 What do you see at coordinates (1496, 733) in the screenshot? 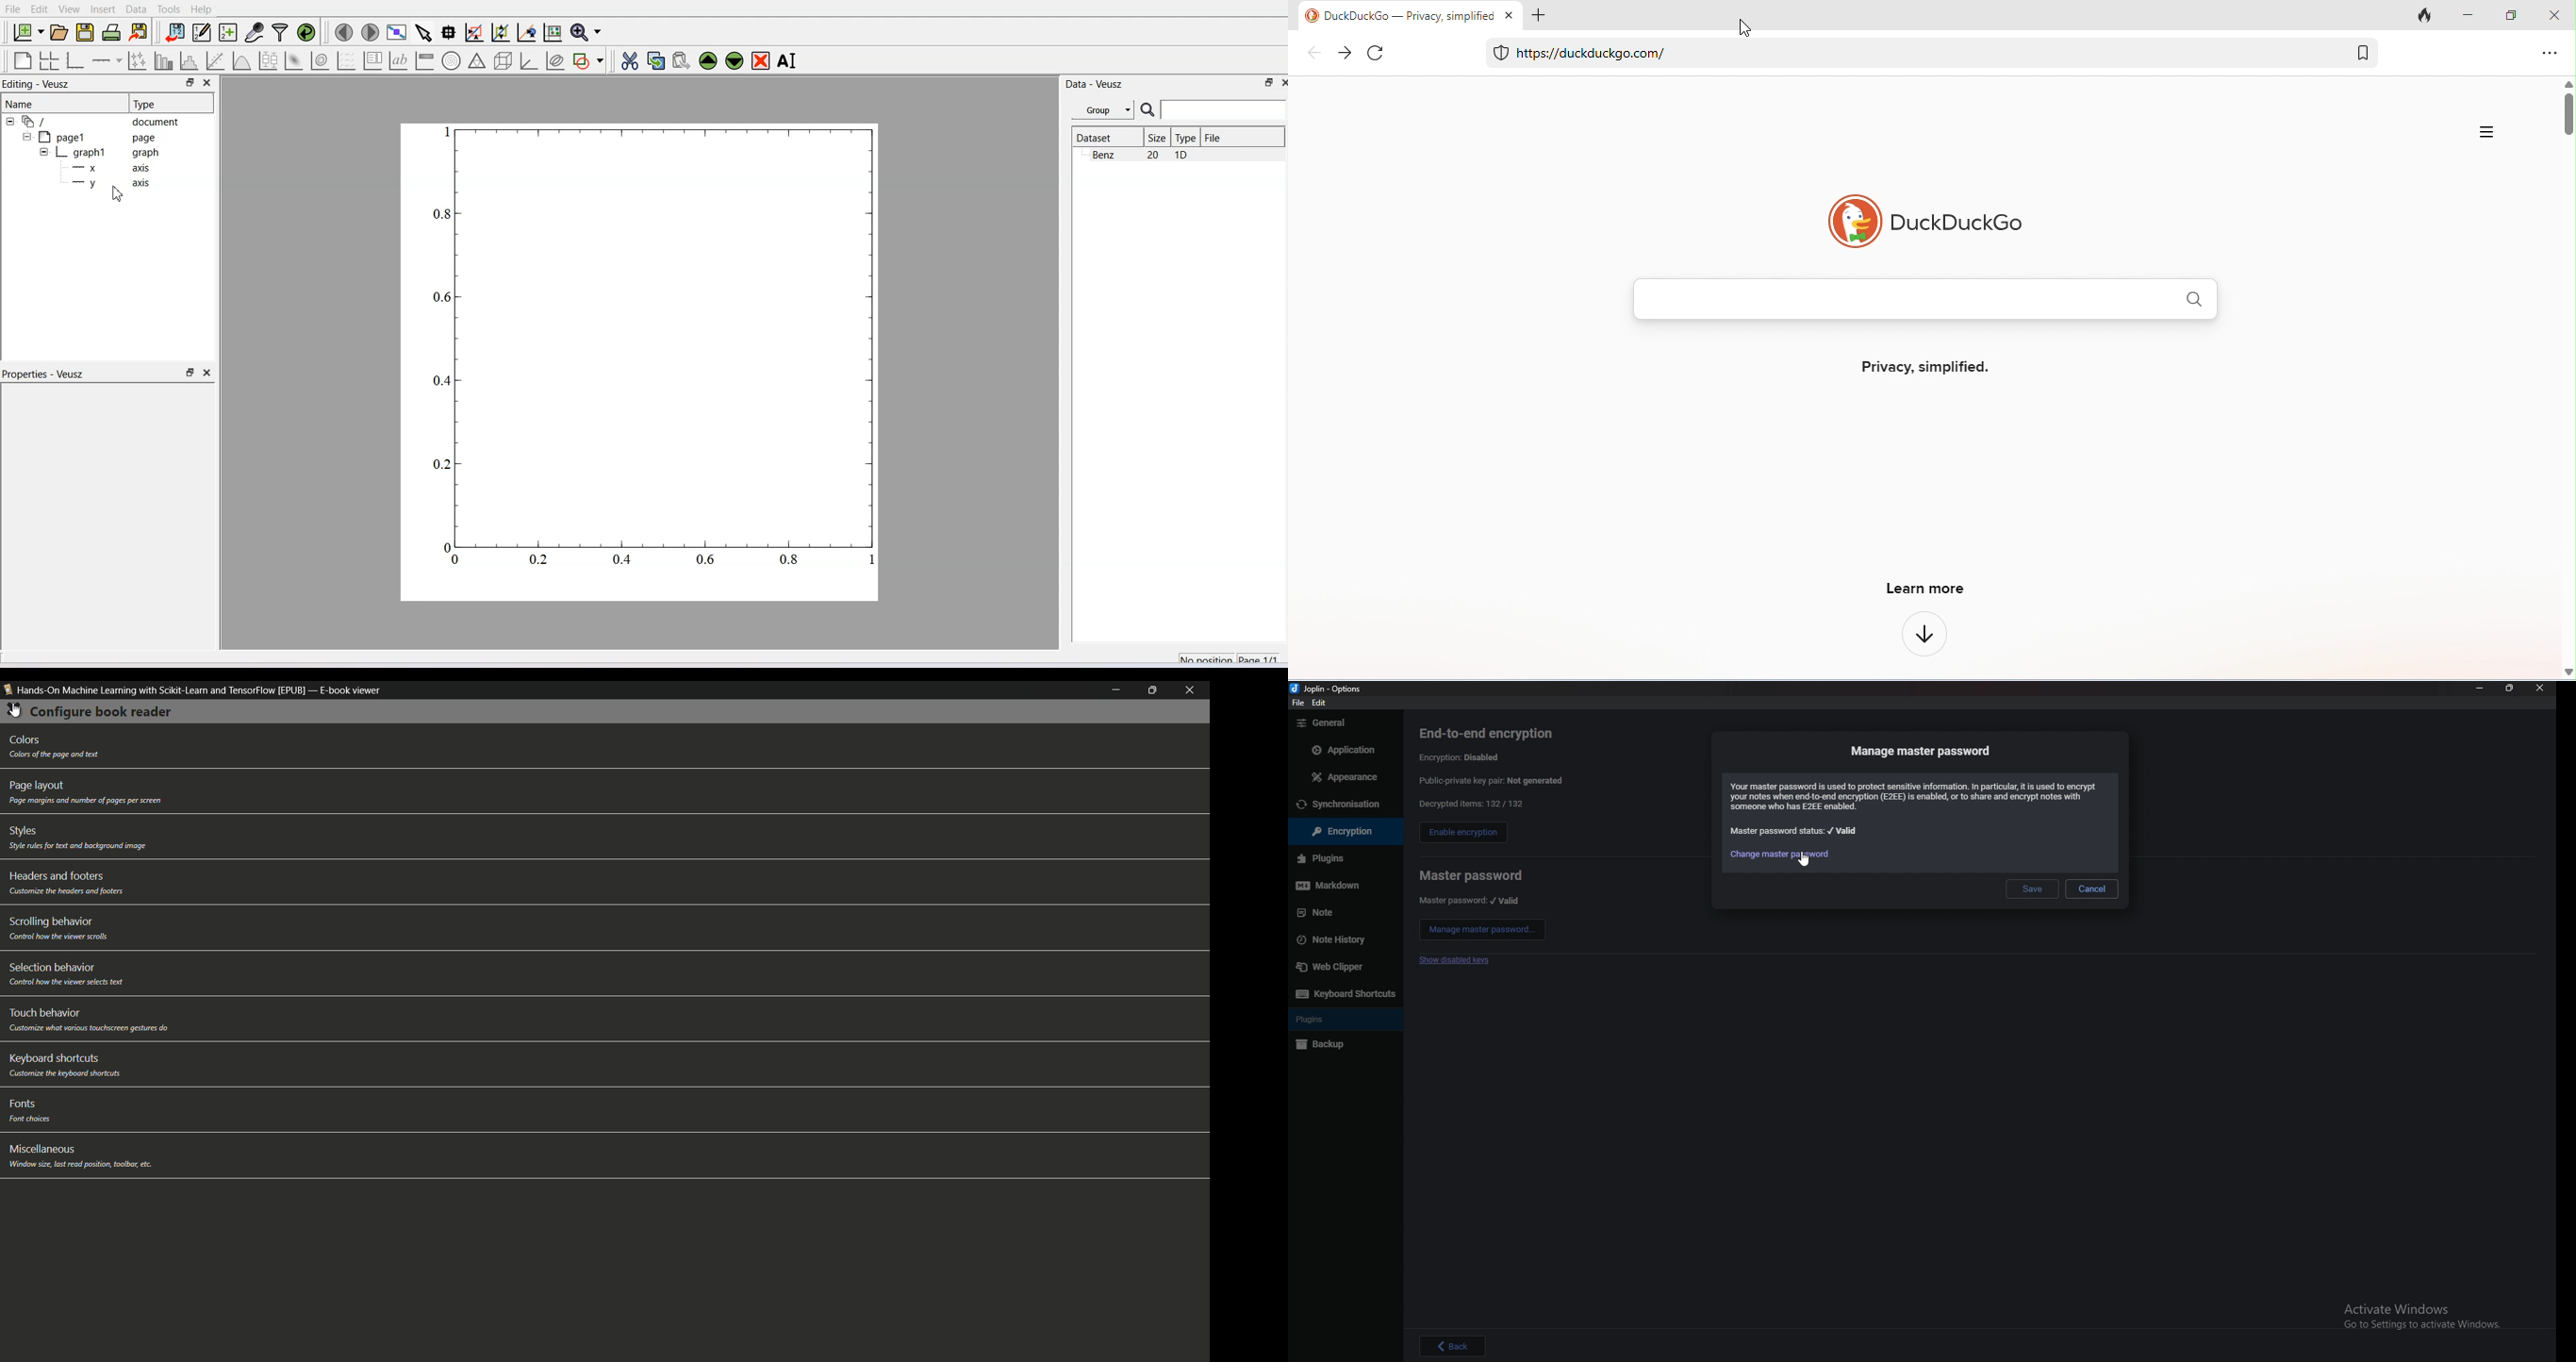
I see `end to end encryption` at bounding box center [1496, 733].